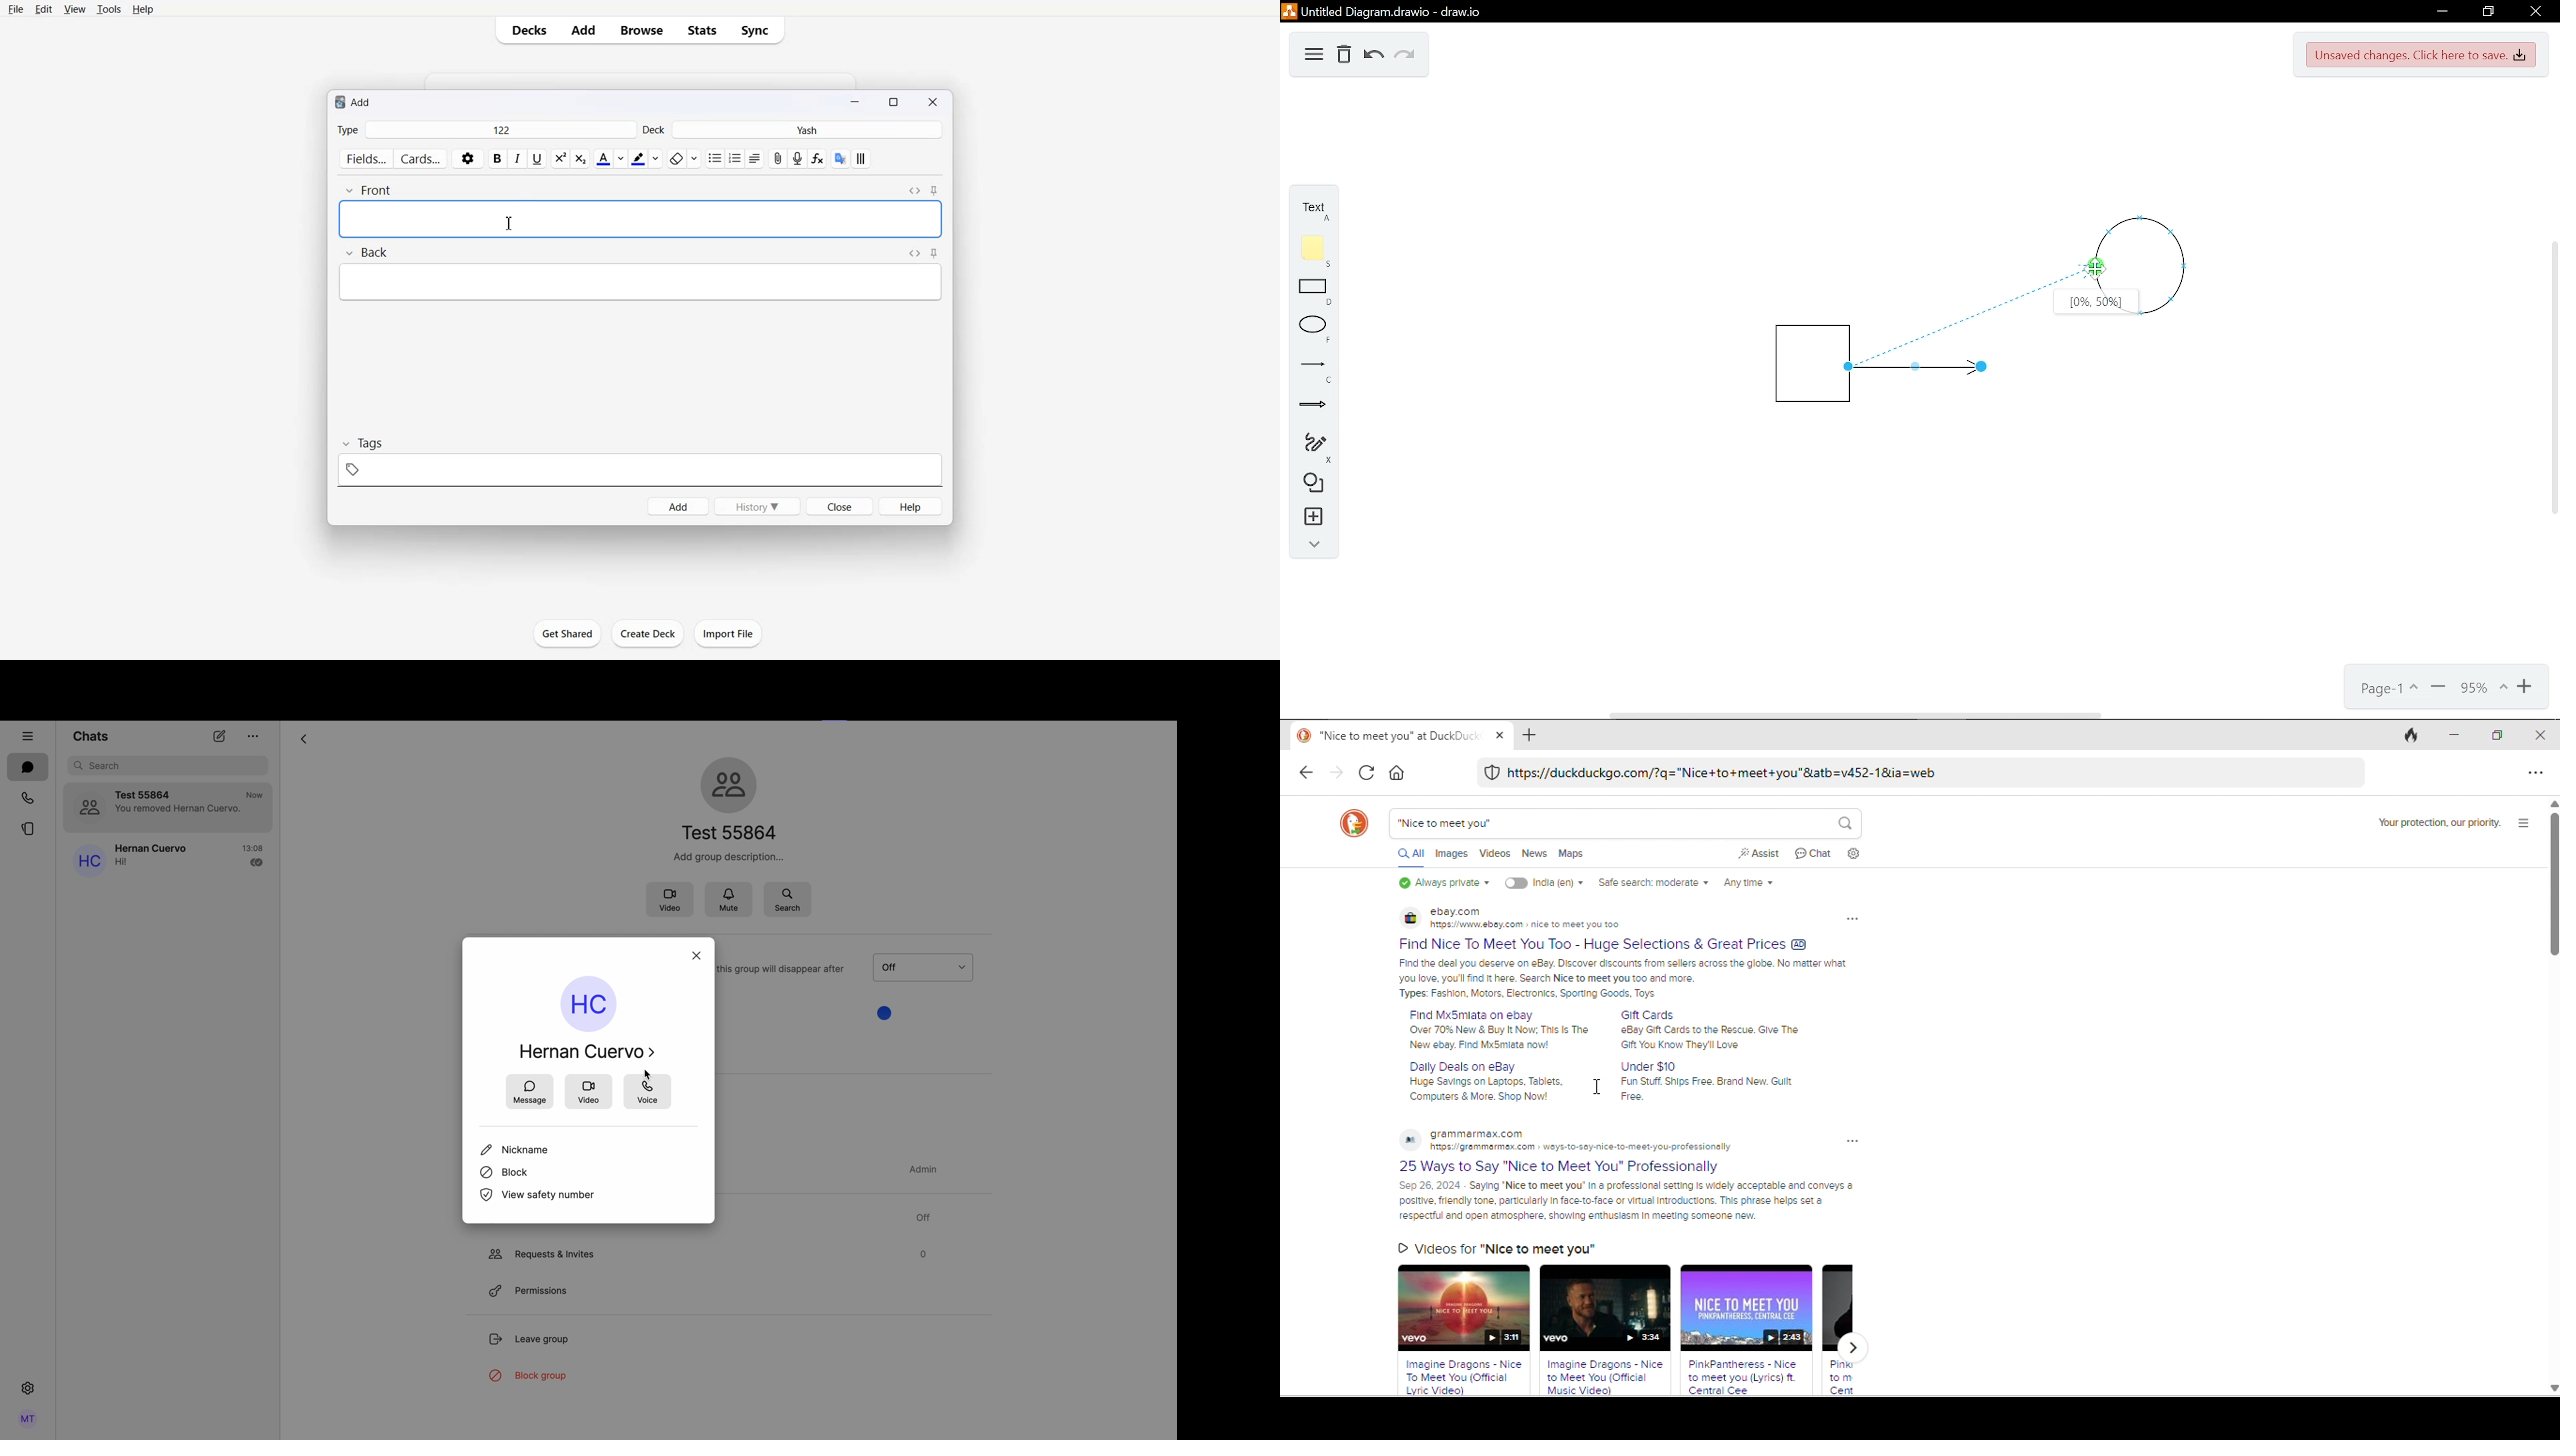 This screenshot has height=1456, width=2576. What do you see at coordinates (560, 159) in the screenshot?
I see `Subscript` at bounding box center [560, 159].